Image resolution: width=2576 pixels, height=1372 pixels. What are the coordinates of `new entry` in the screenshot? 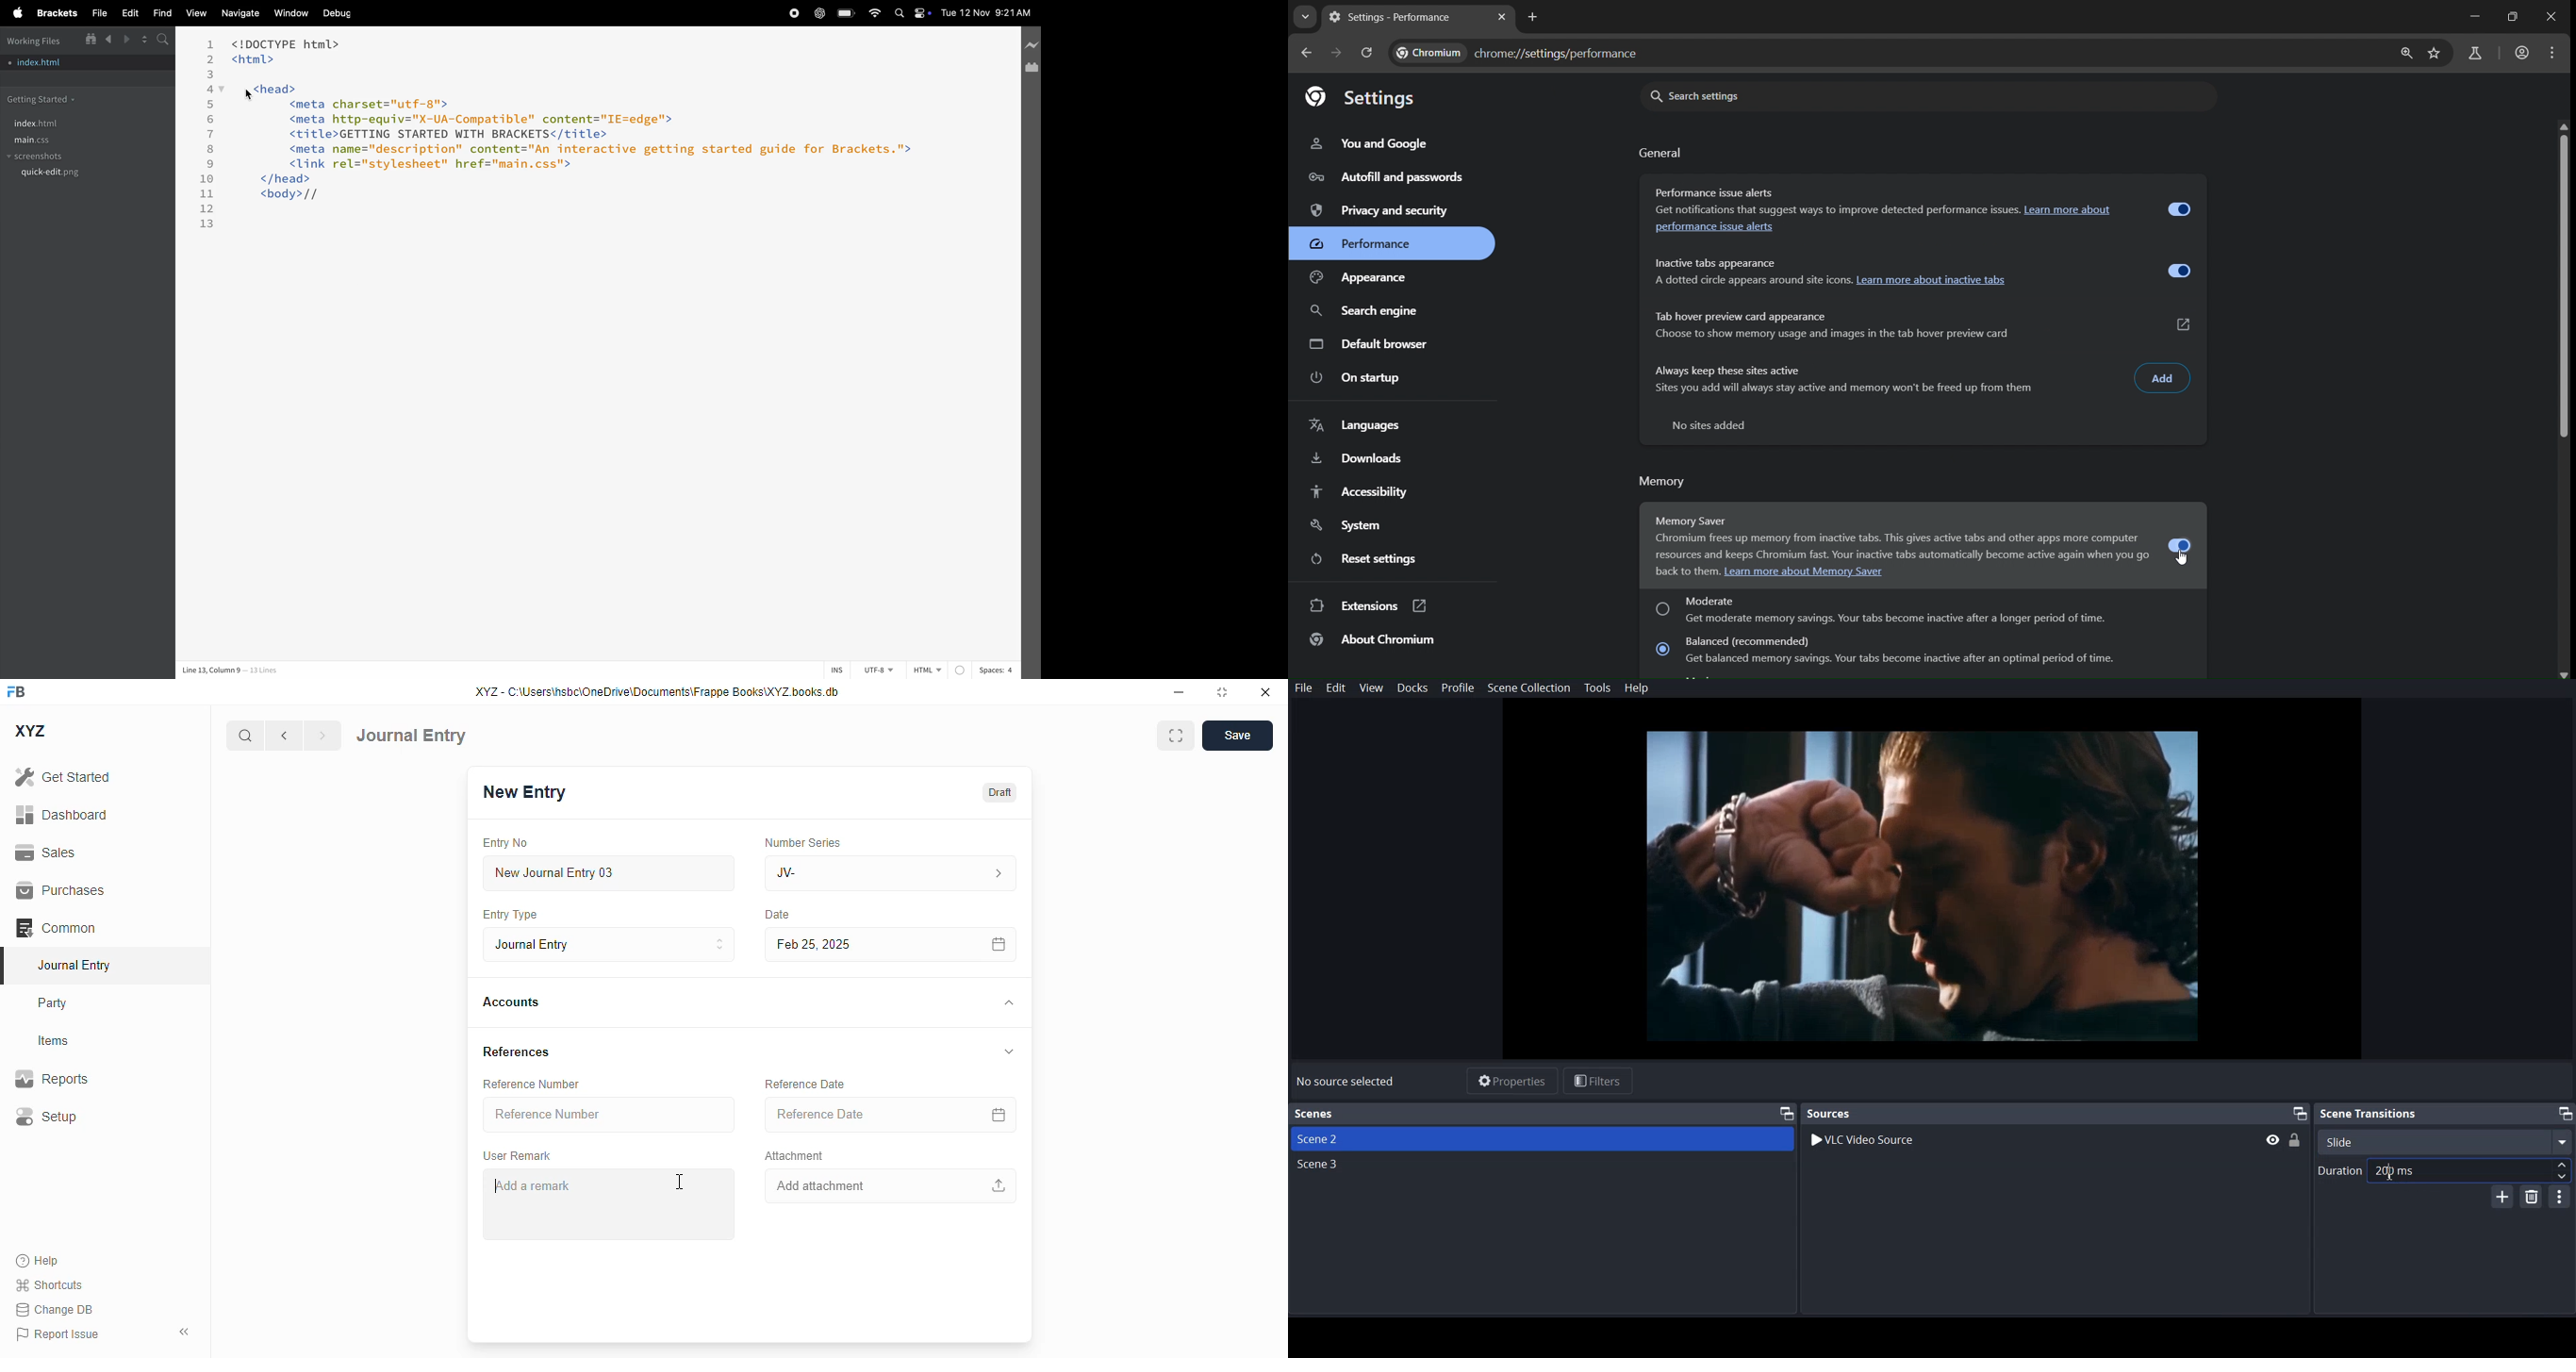 It's located at (522, 792).